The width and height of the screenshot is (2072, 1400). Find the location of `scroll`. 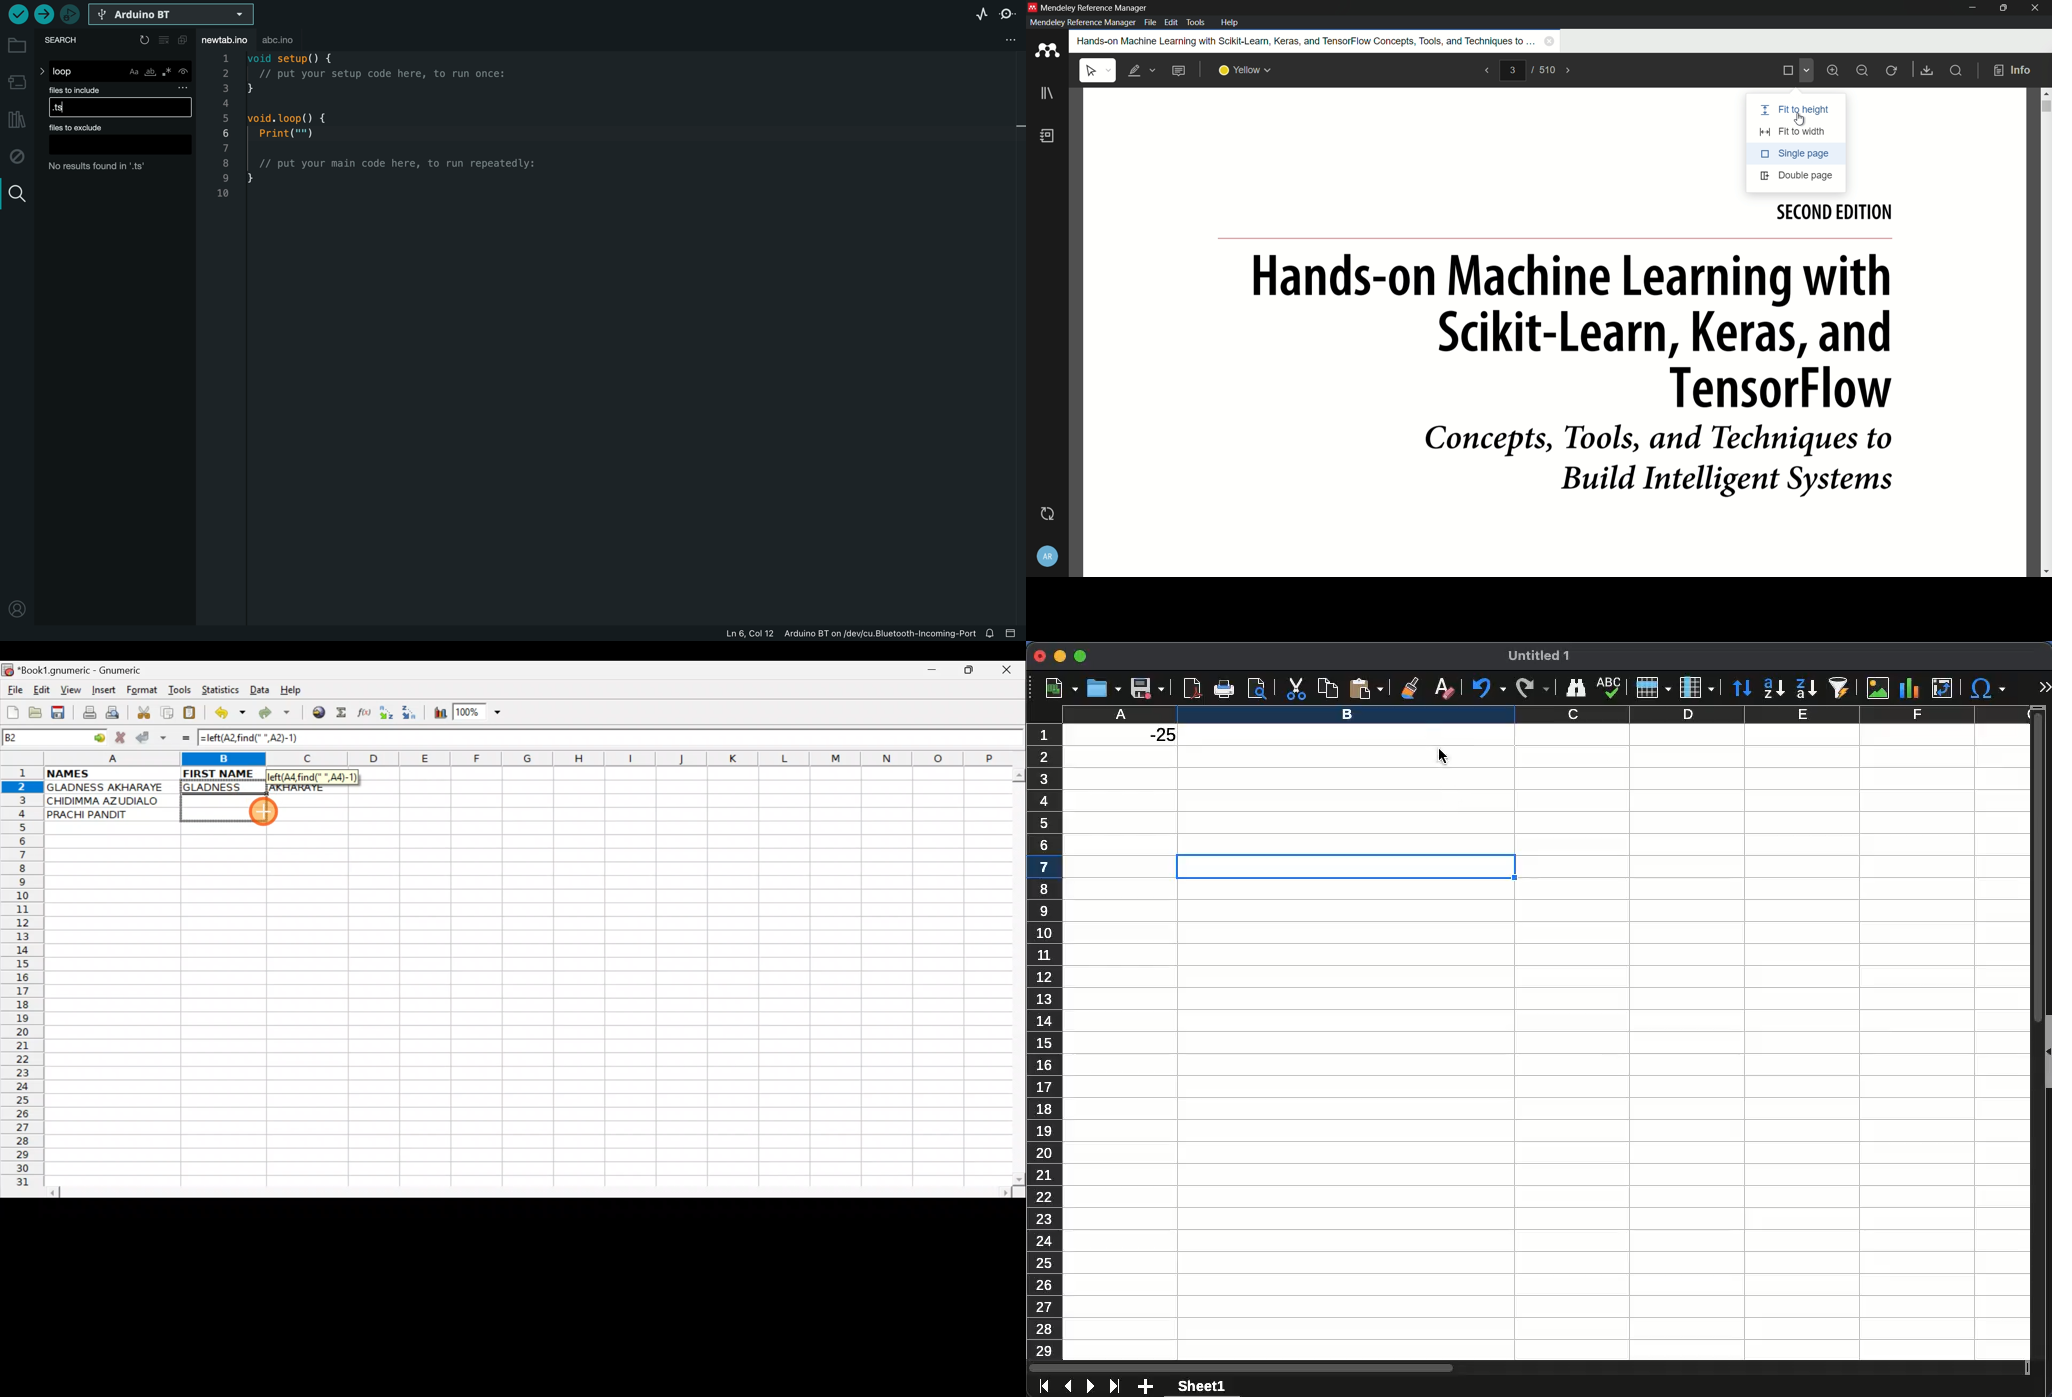

scroll is located at coordinates (2031, 1038).